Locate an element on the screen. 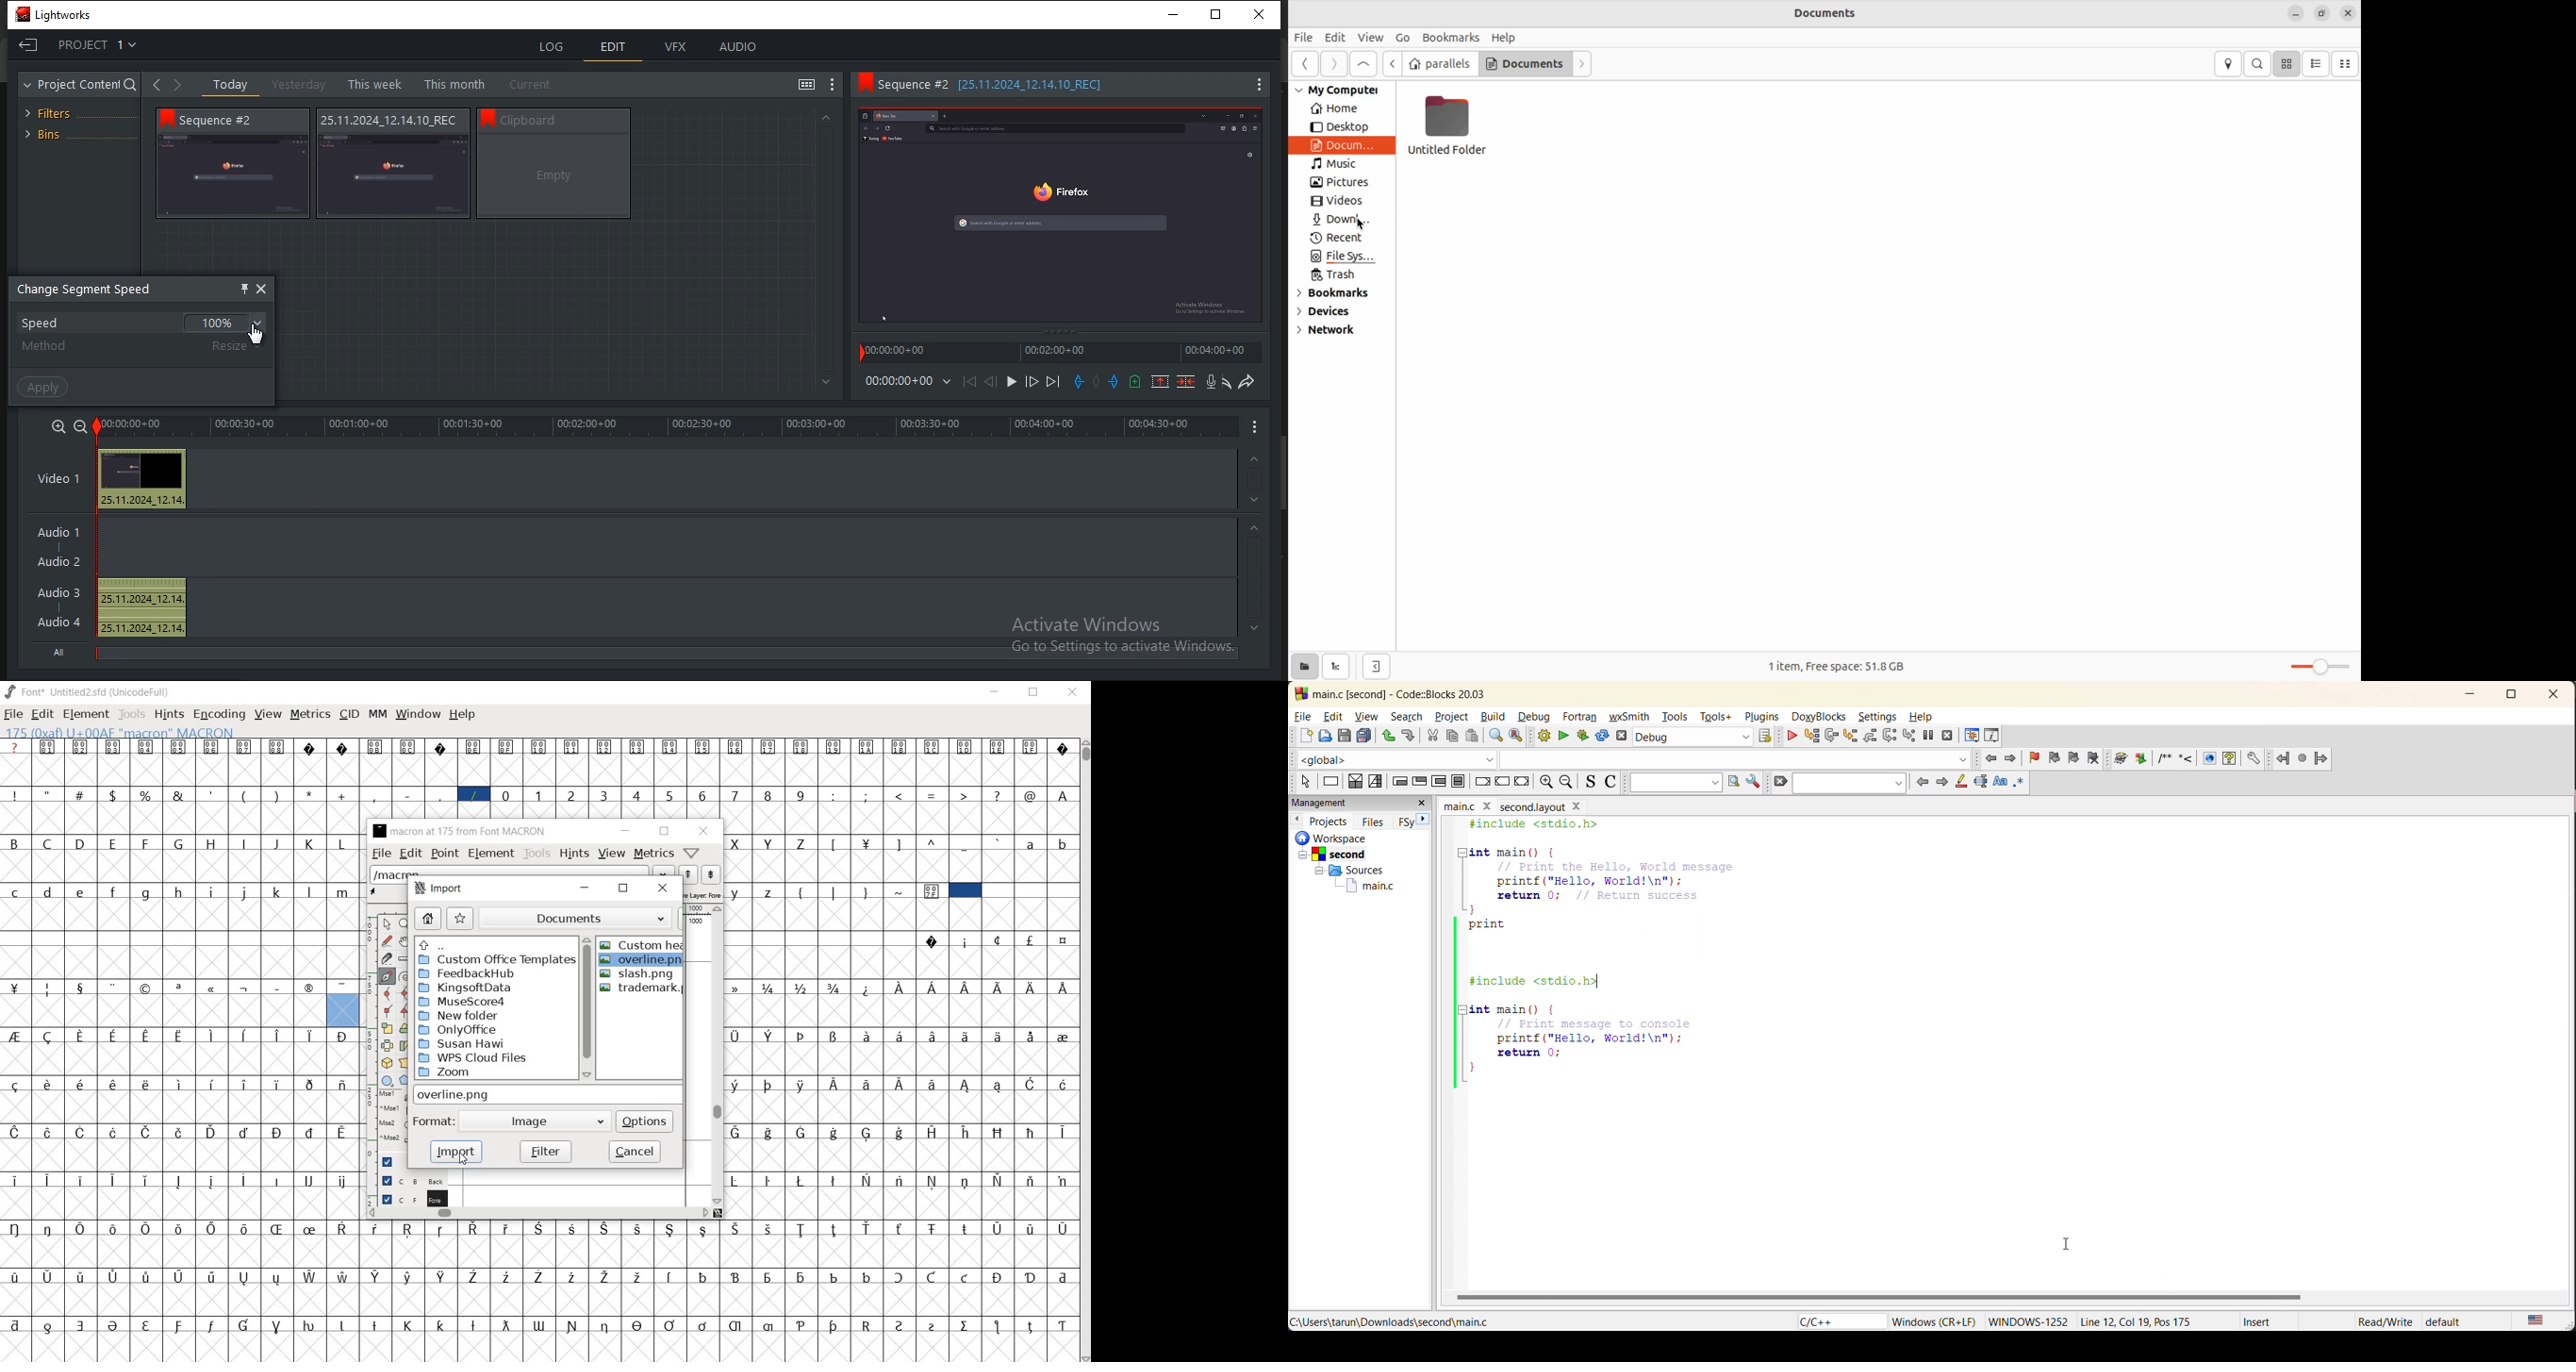  Symbol is located at coordinates (146, 747).